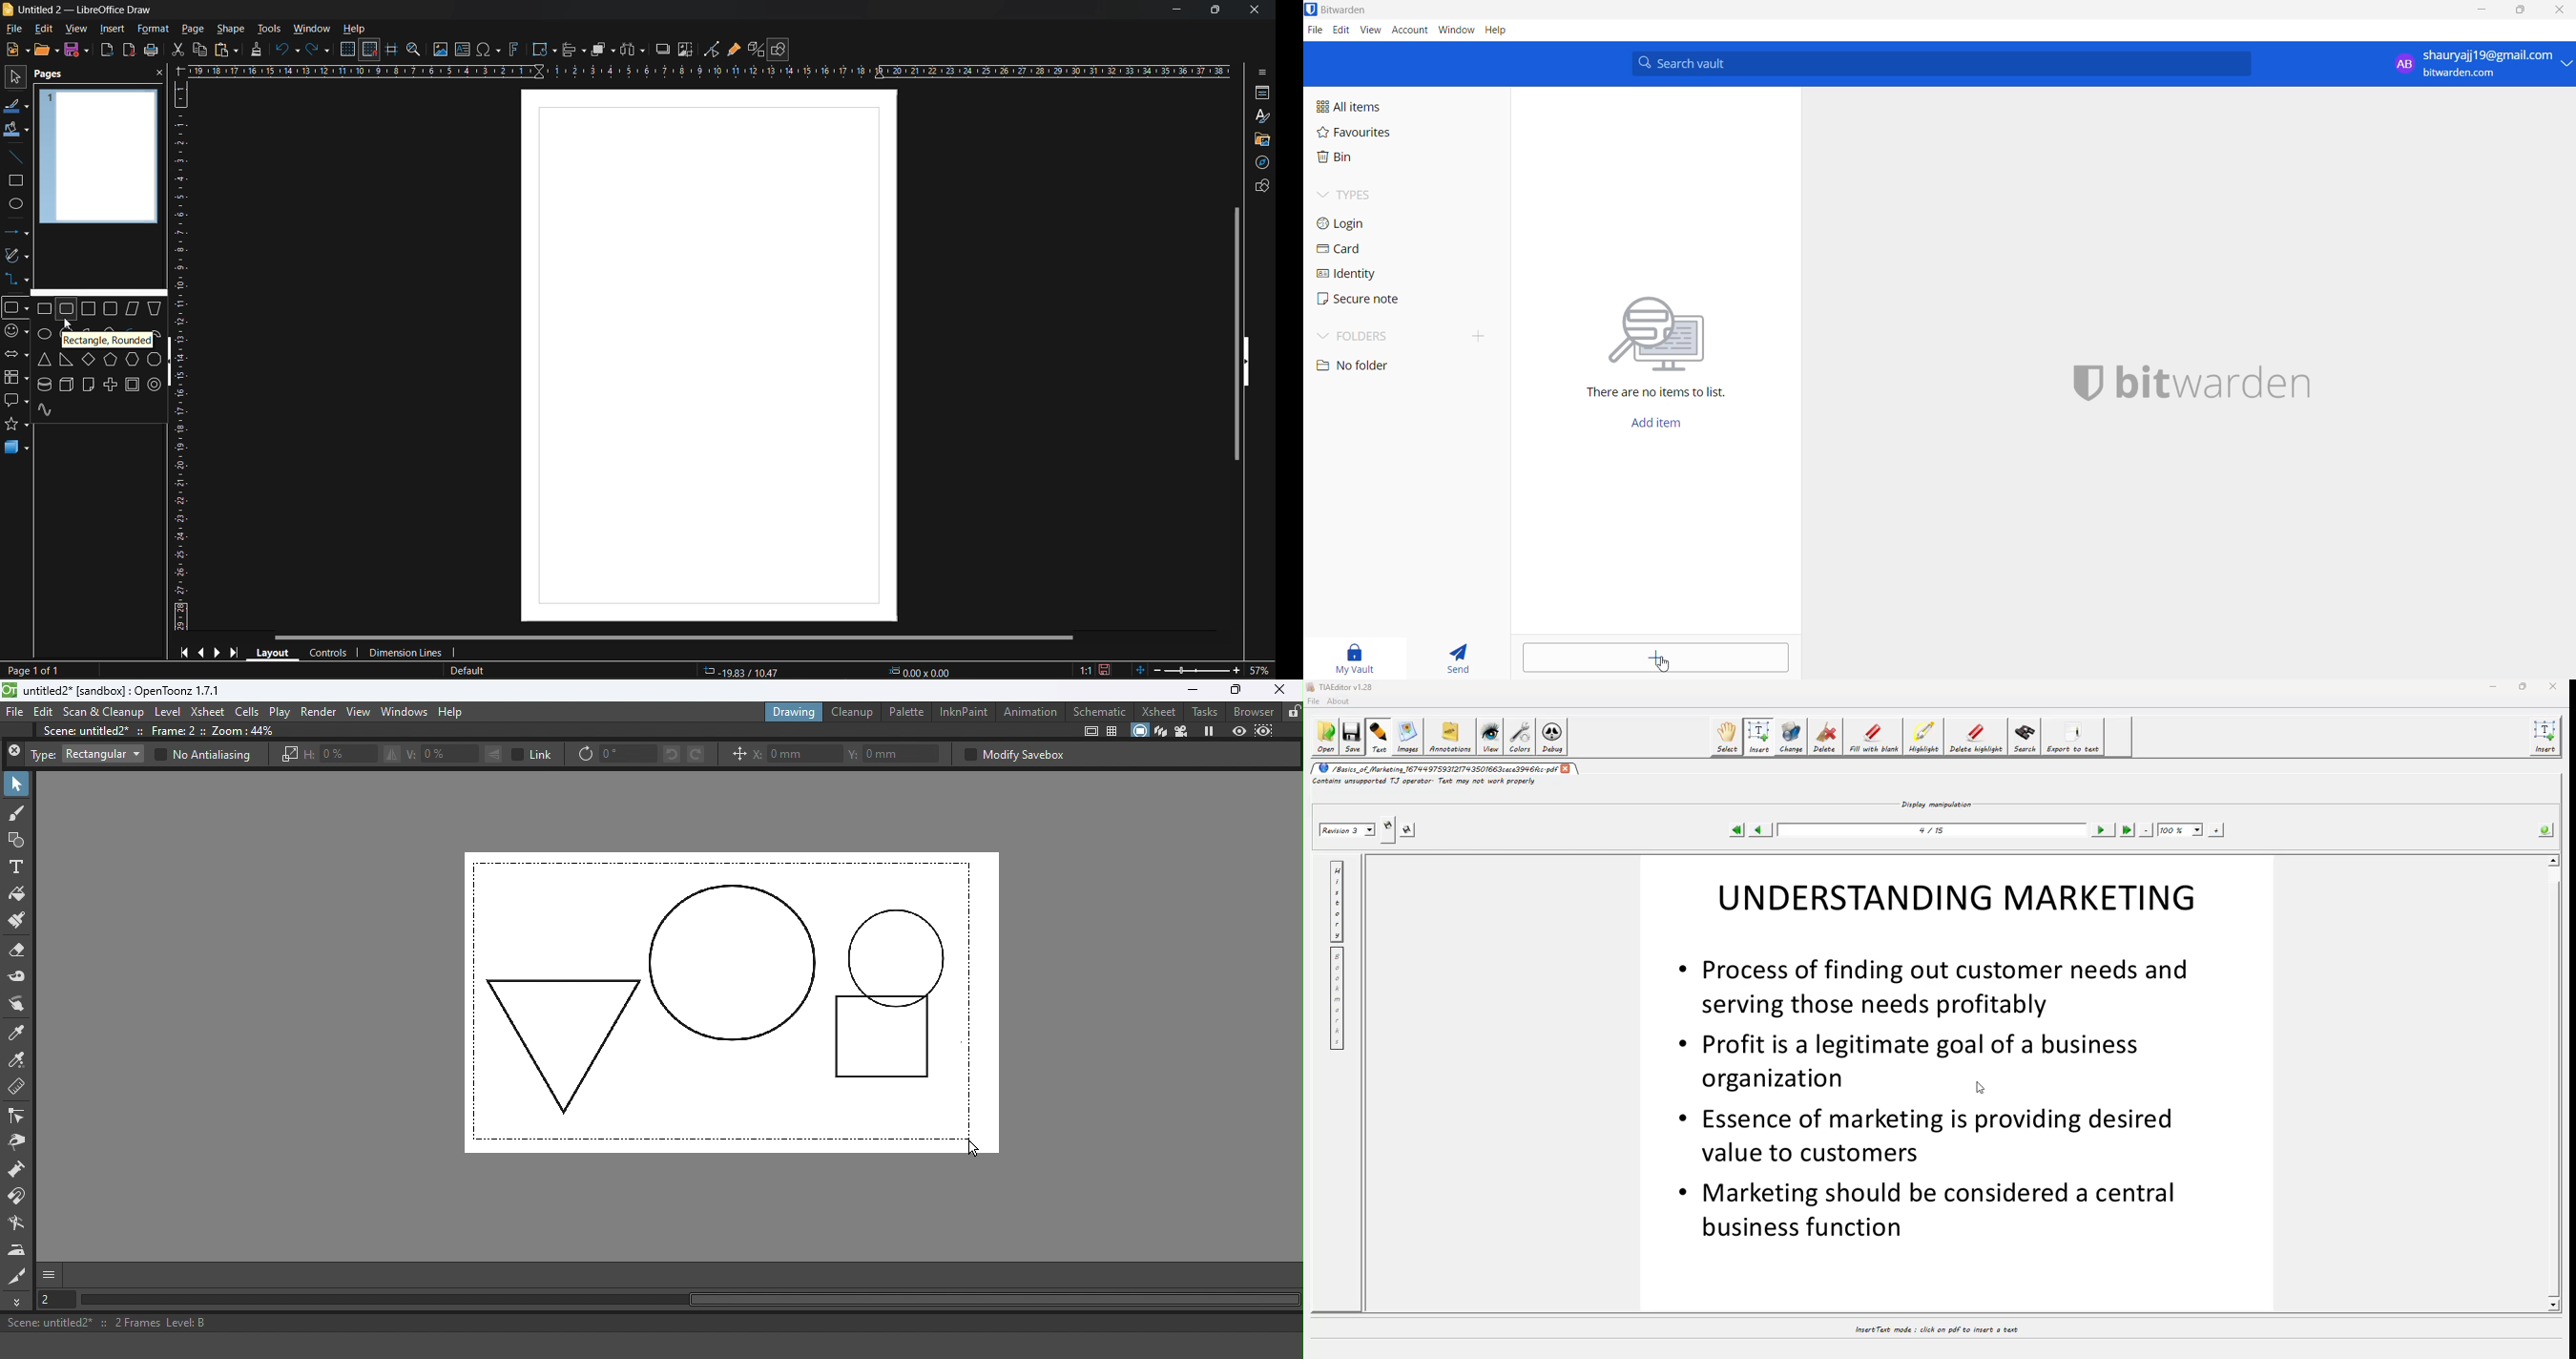 This screenshot has width=2576, height=1372. Describe the element at coordinates (1260, 164) in the screenshot. I see `navigator` at that location.